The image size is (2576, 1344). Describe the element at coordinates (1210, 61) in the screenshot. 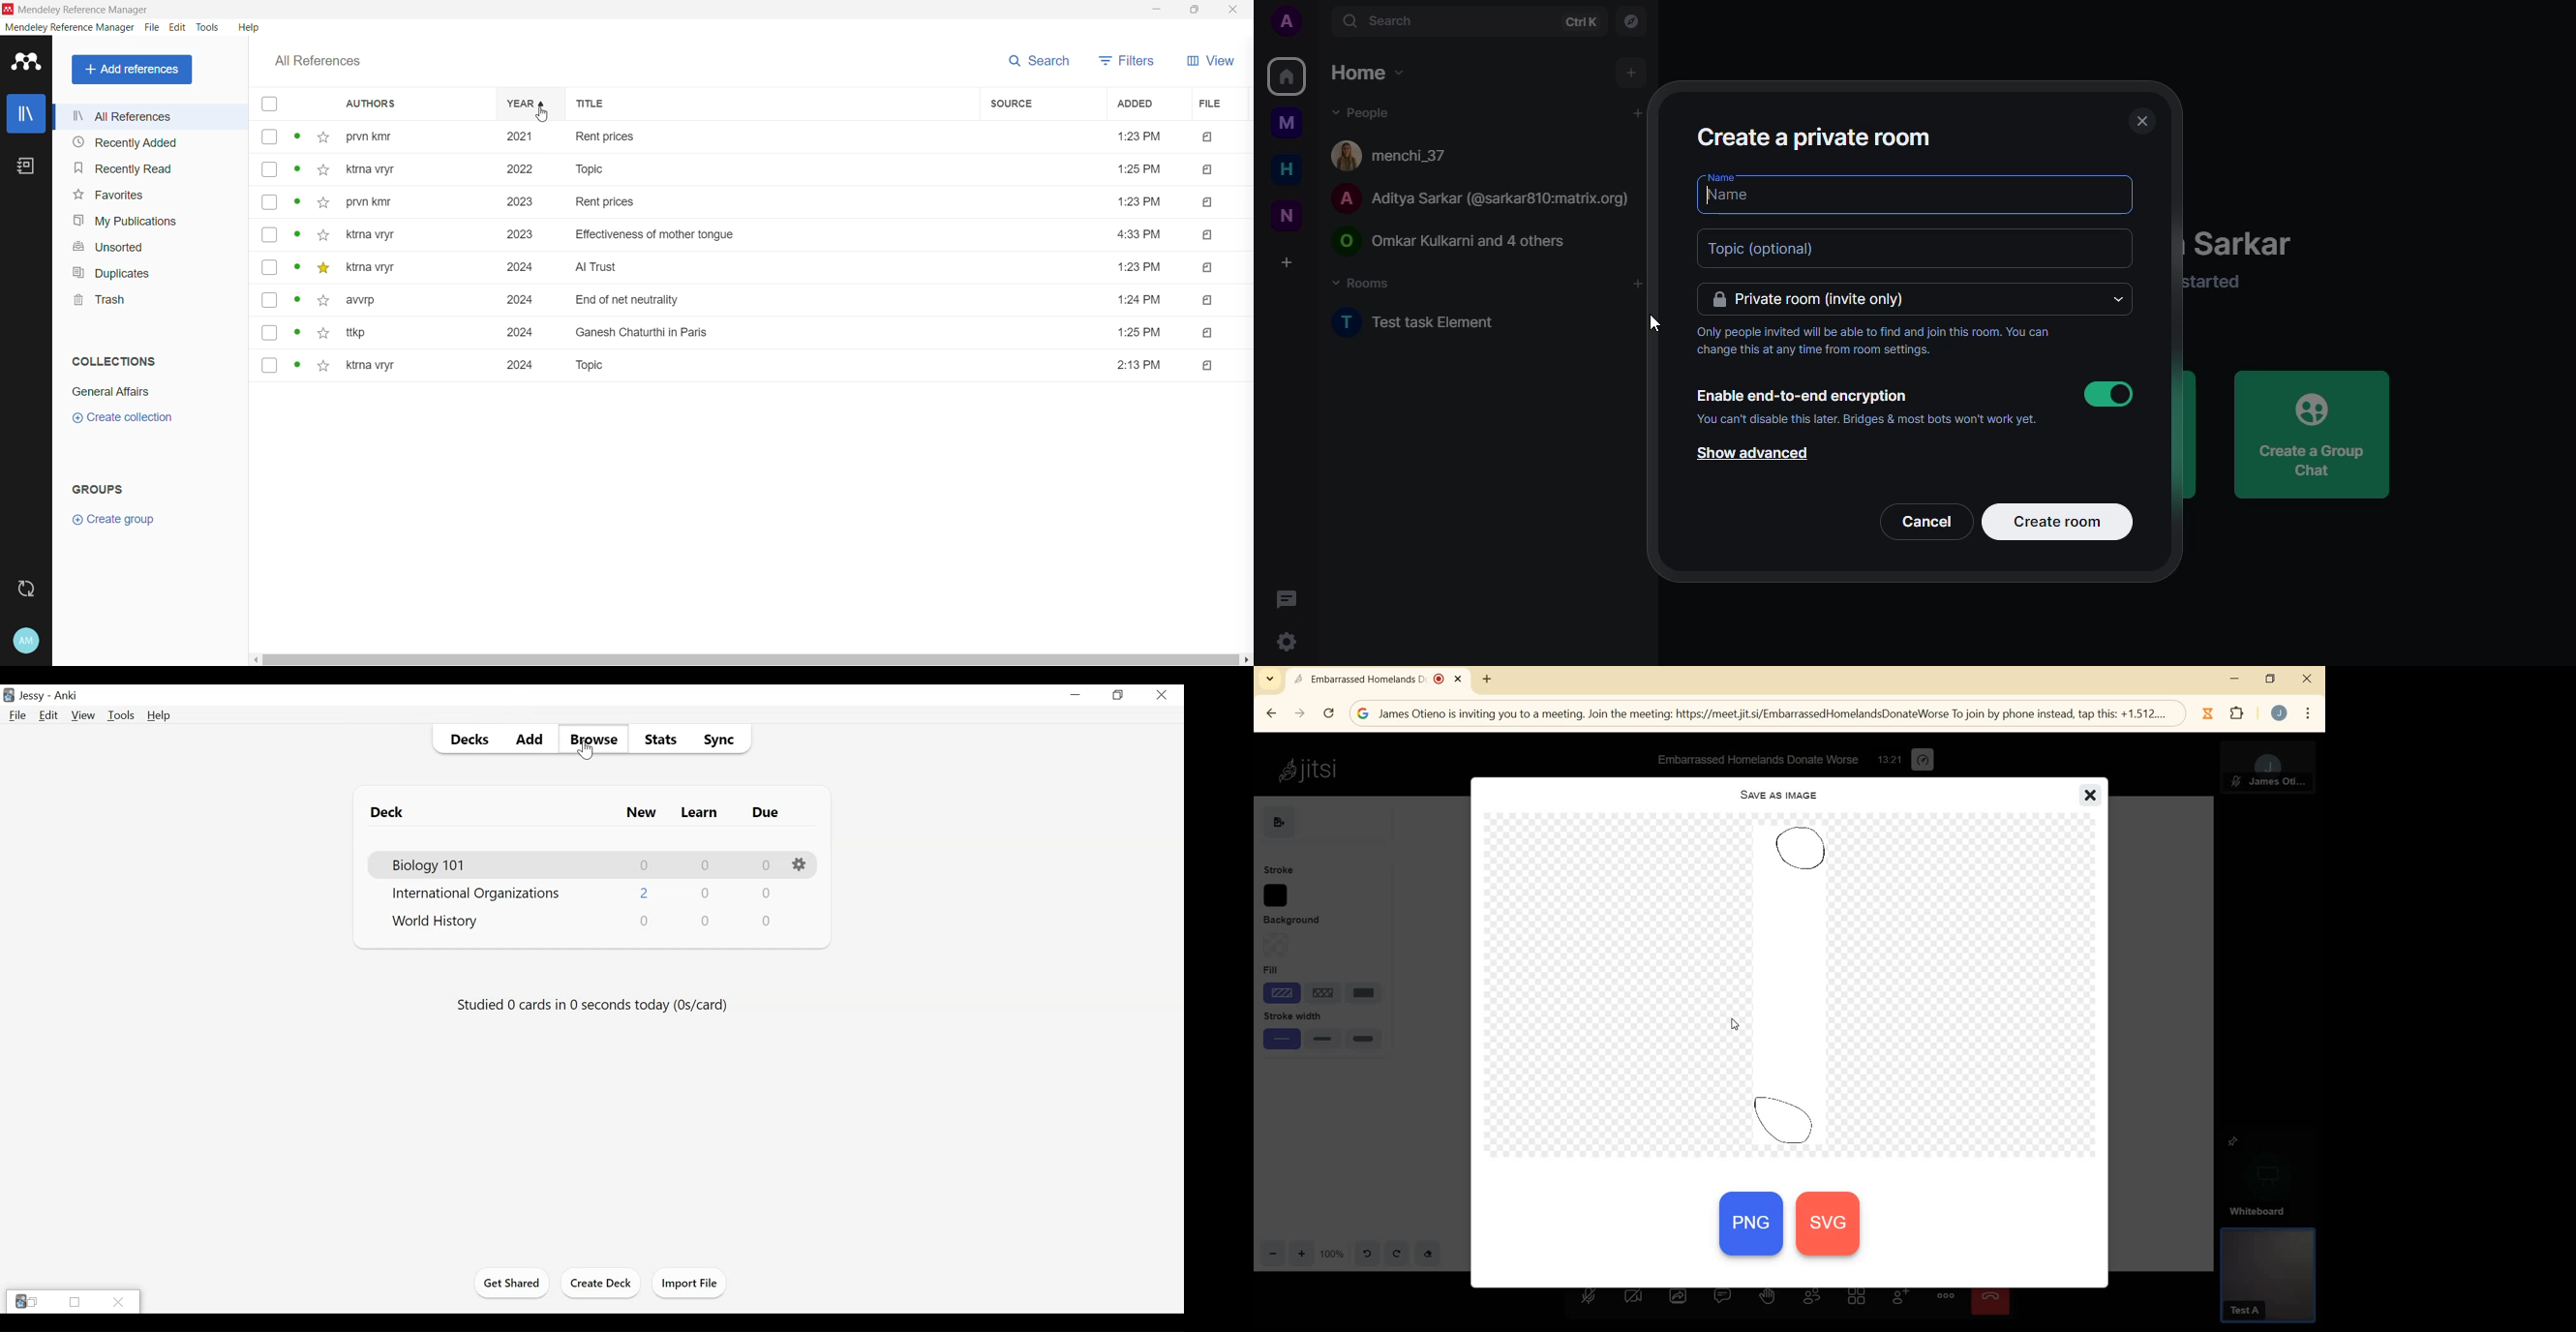

I see `View` at that location.